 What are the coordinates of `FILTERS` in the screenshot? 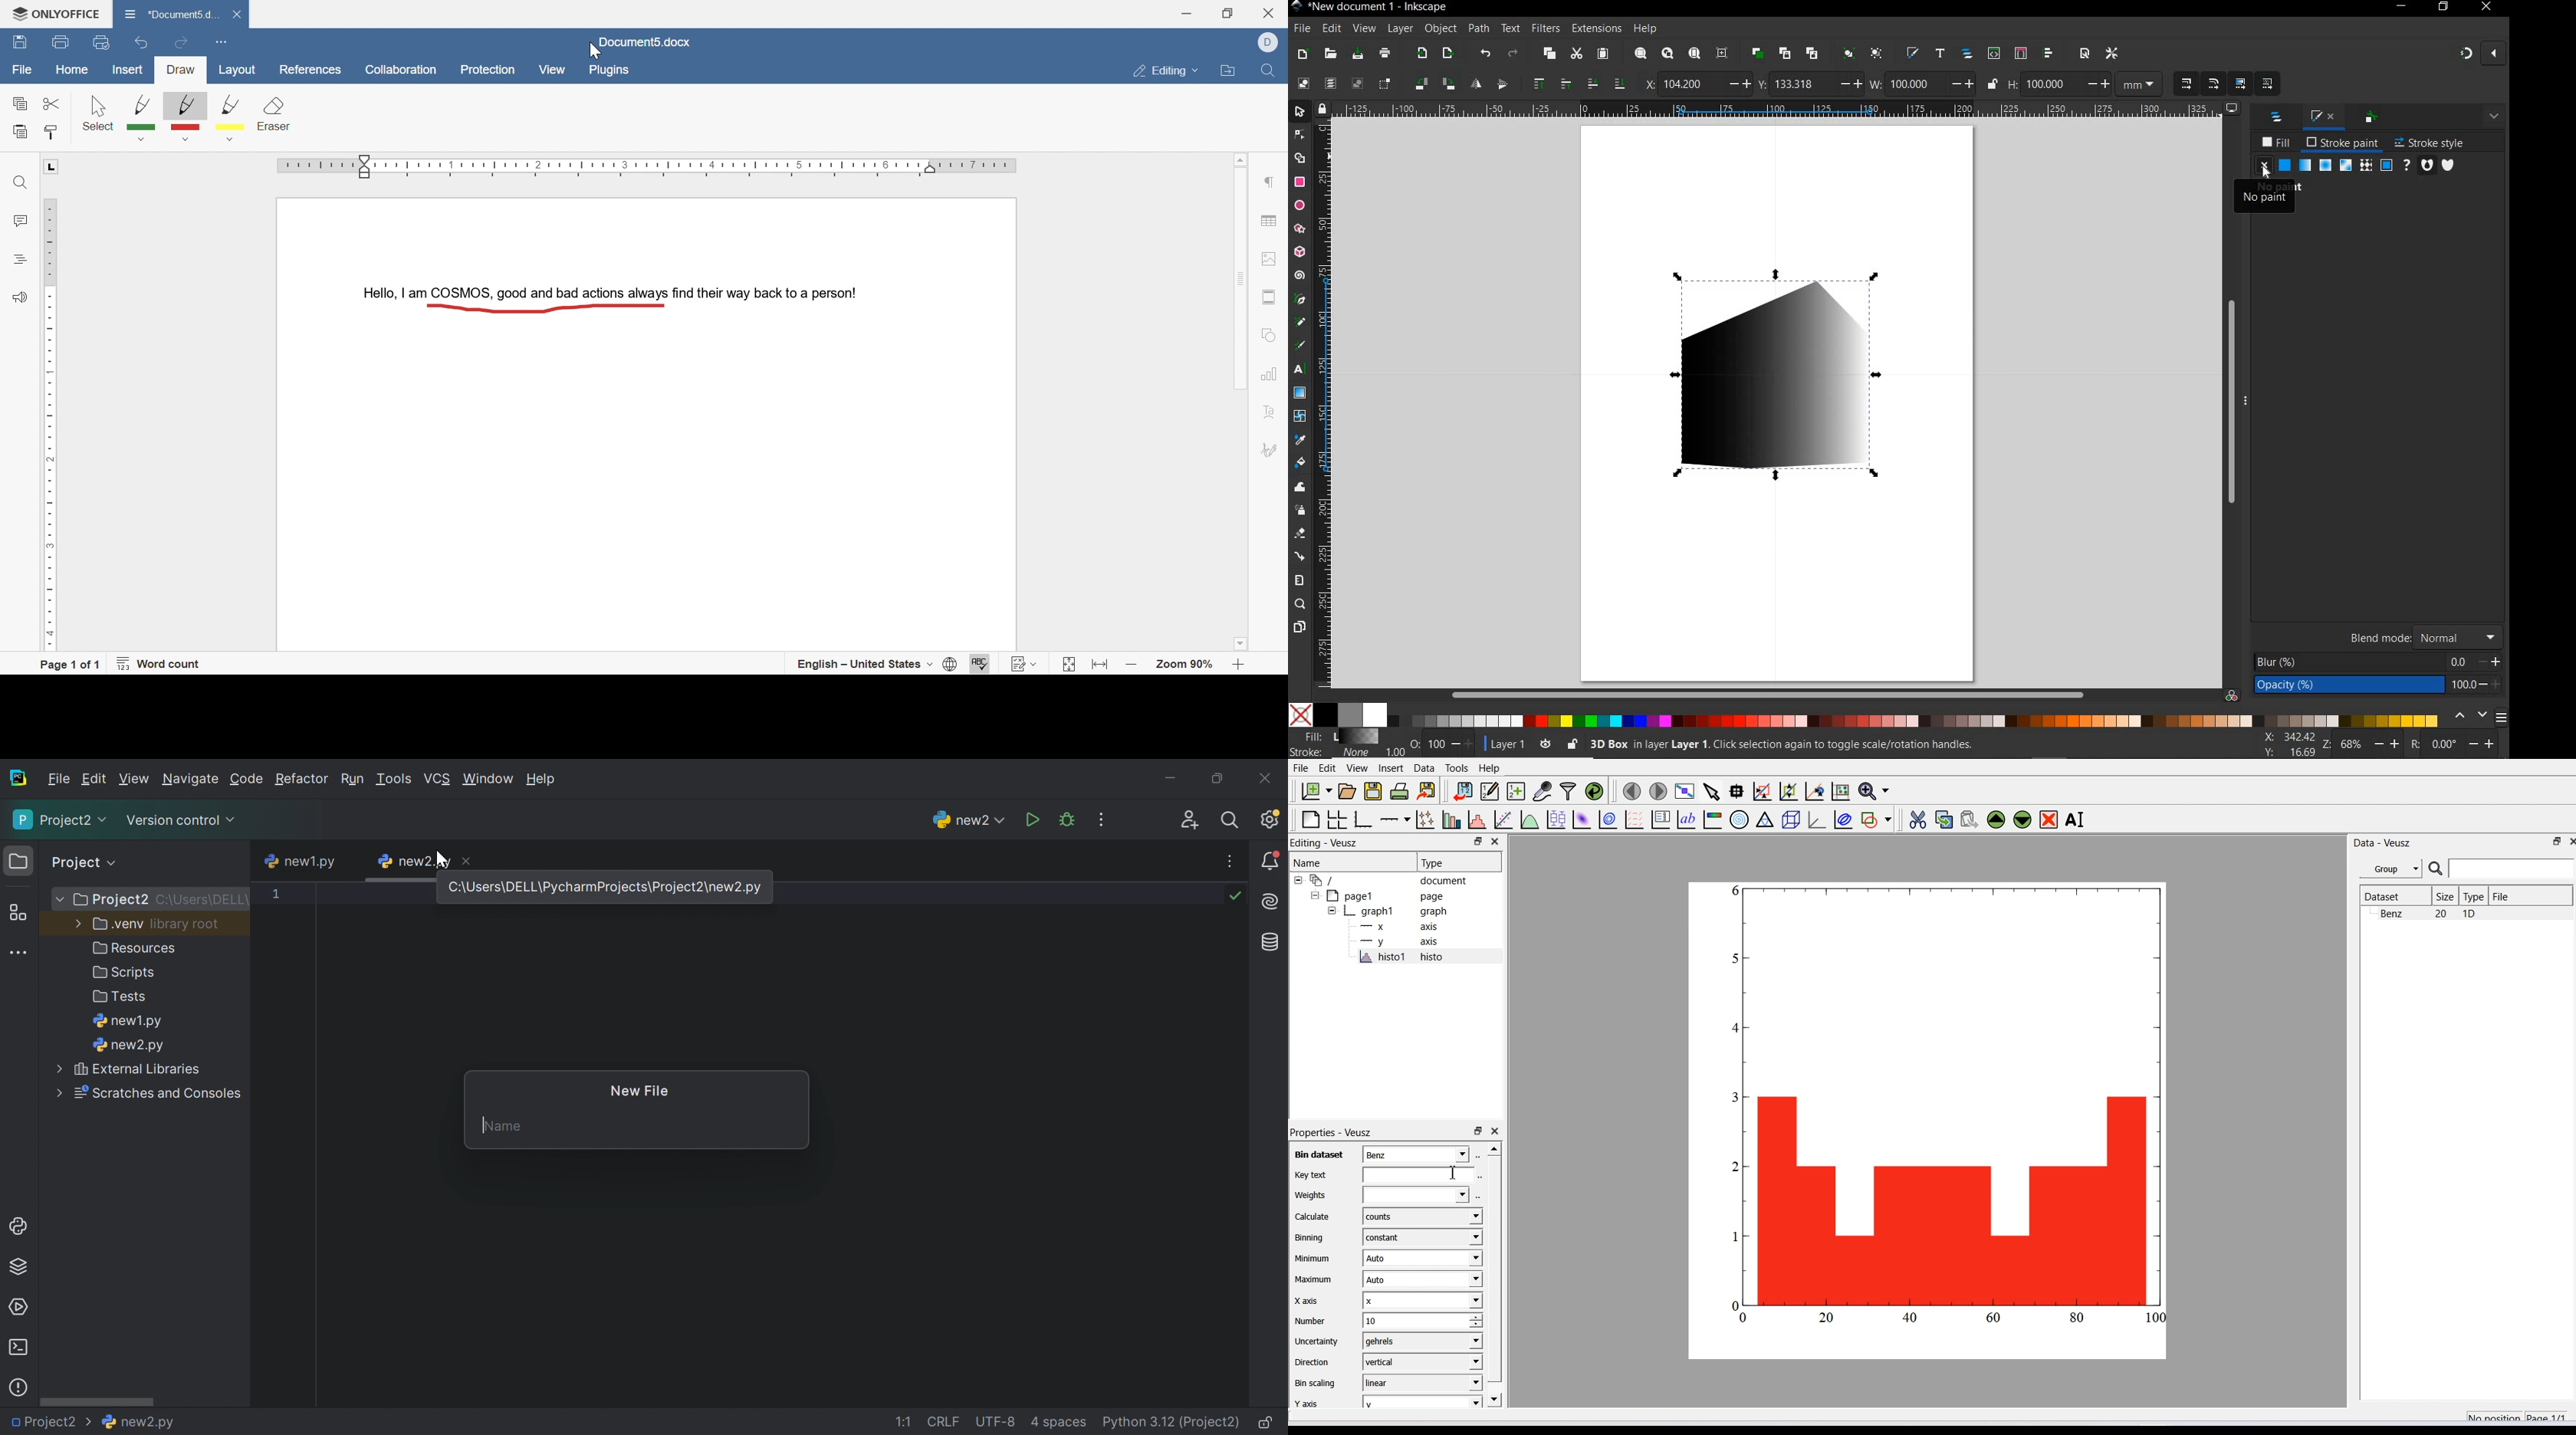 It's located at (1545, 29).